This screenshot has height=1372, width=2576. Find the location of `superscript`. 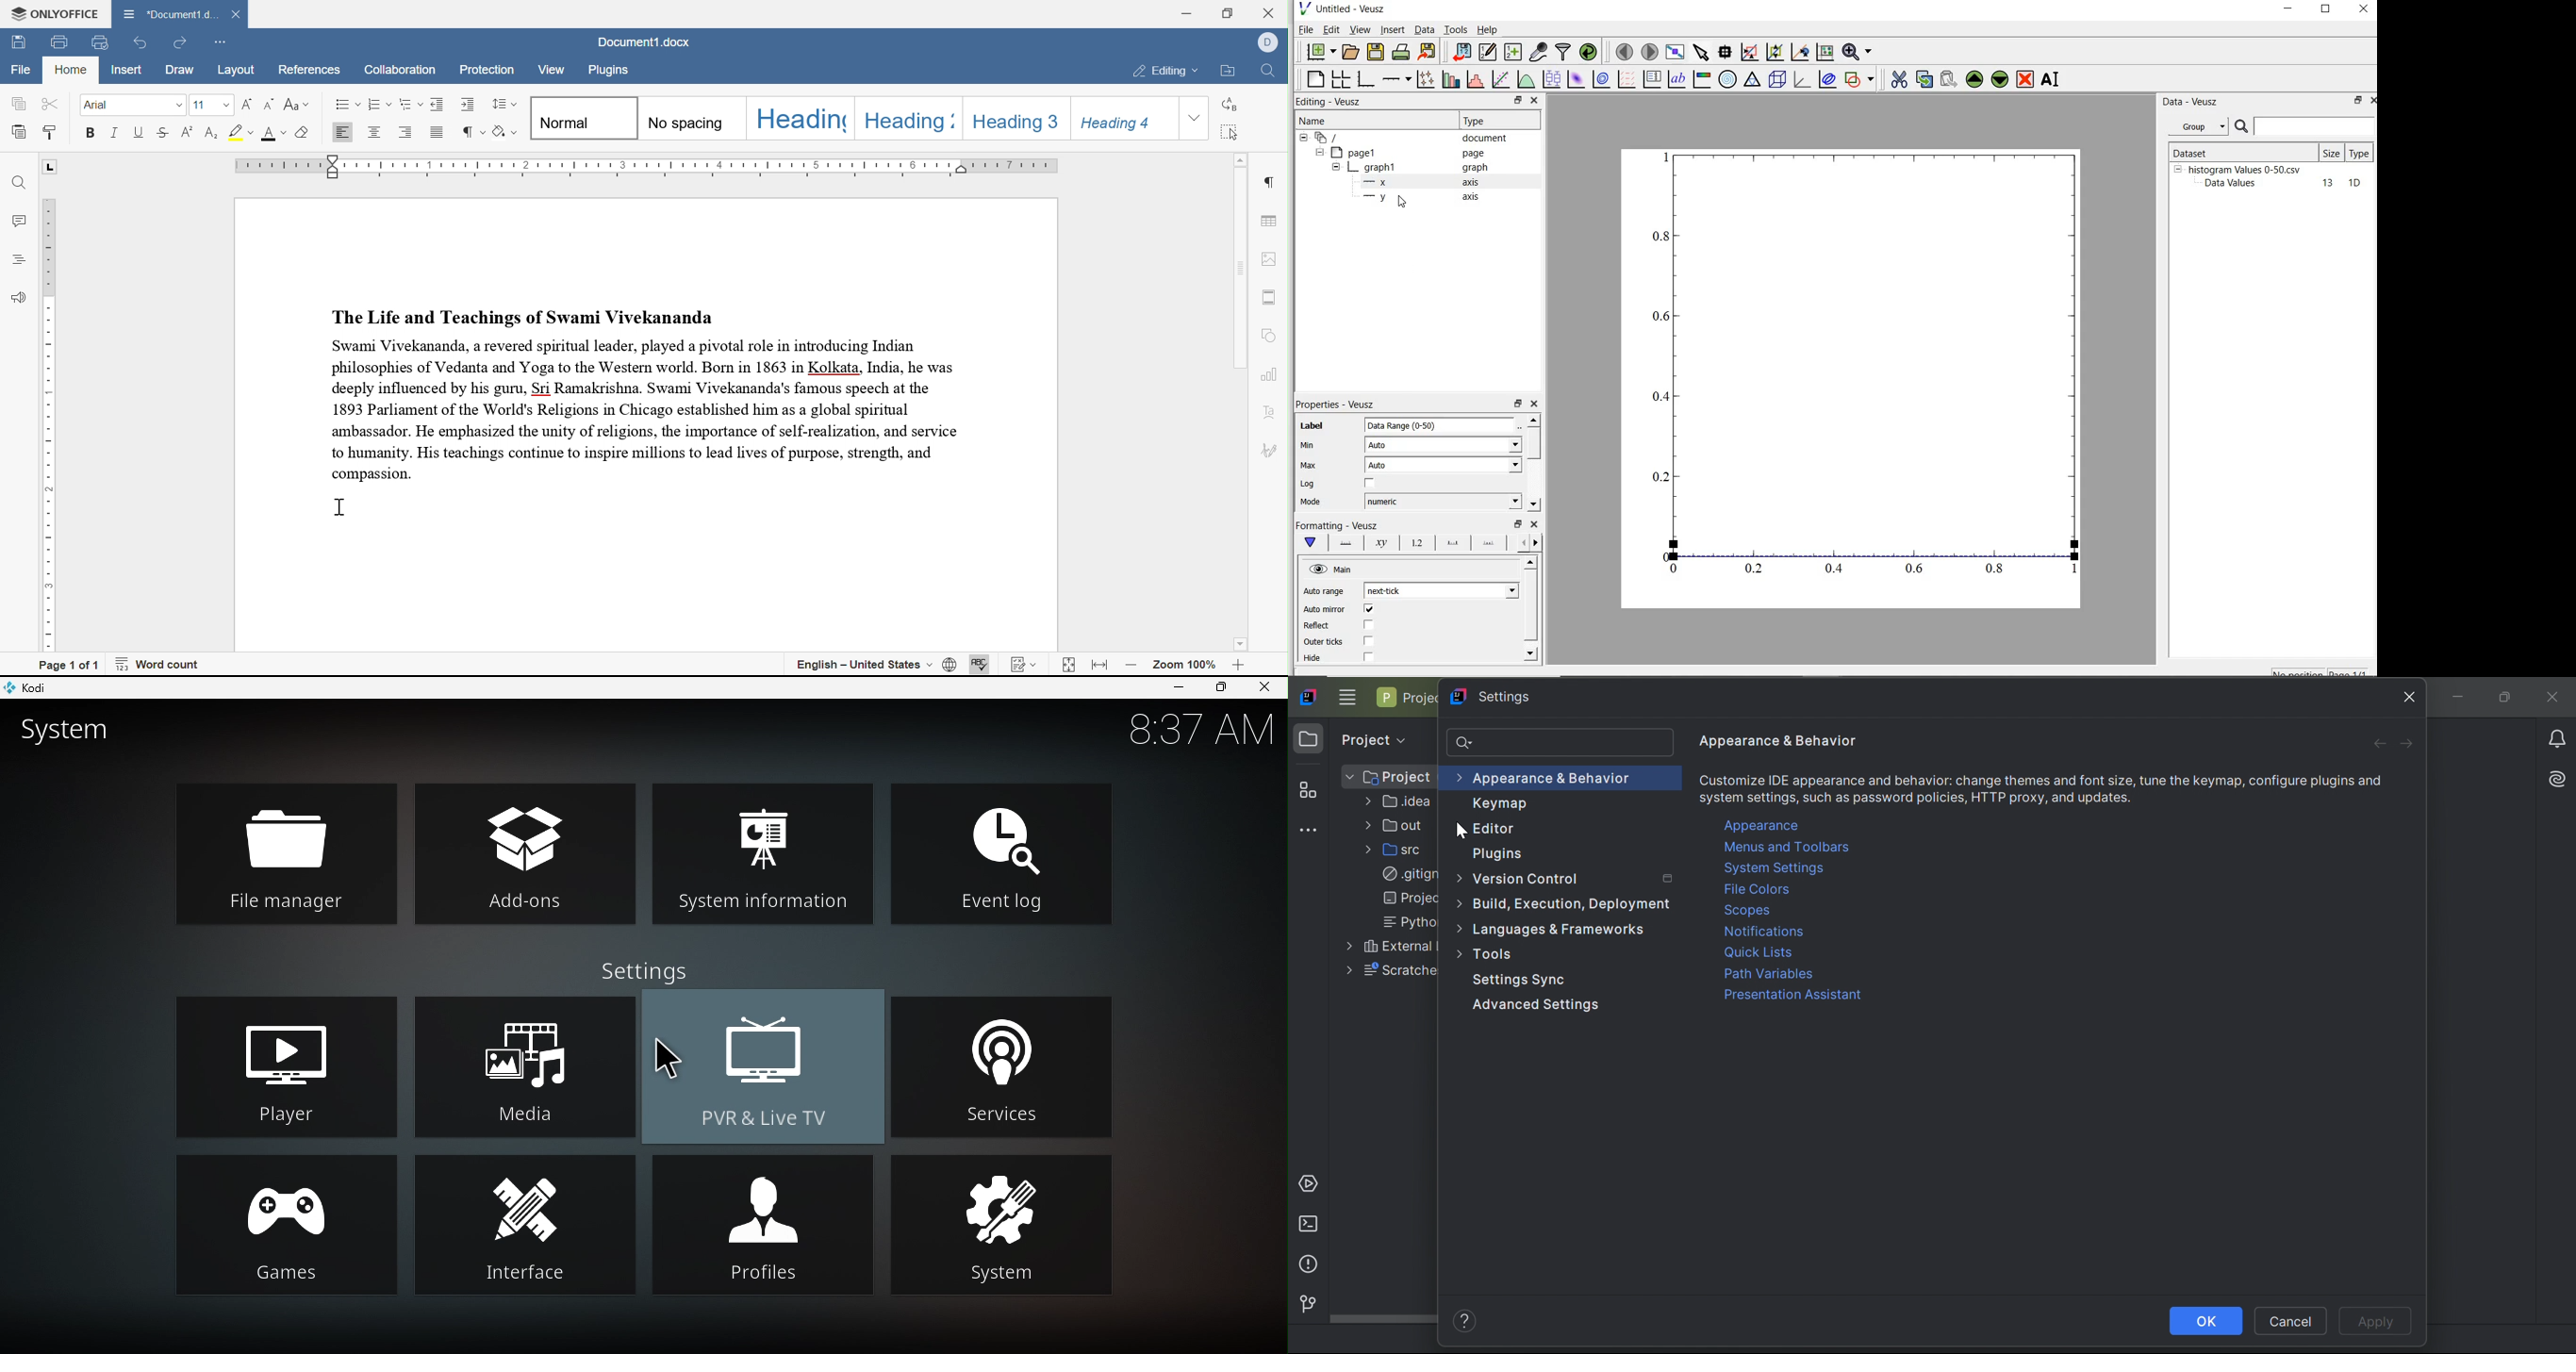

superscript is located at coordinates (187, 132).